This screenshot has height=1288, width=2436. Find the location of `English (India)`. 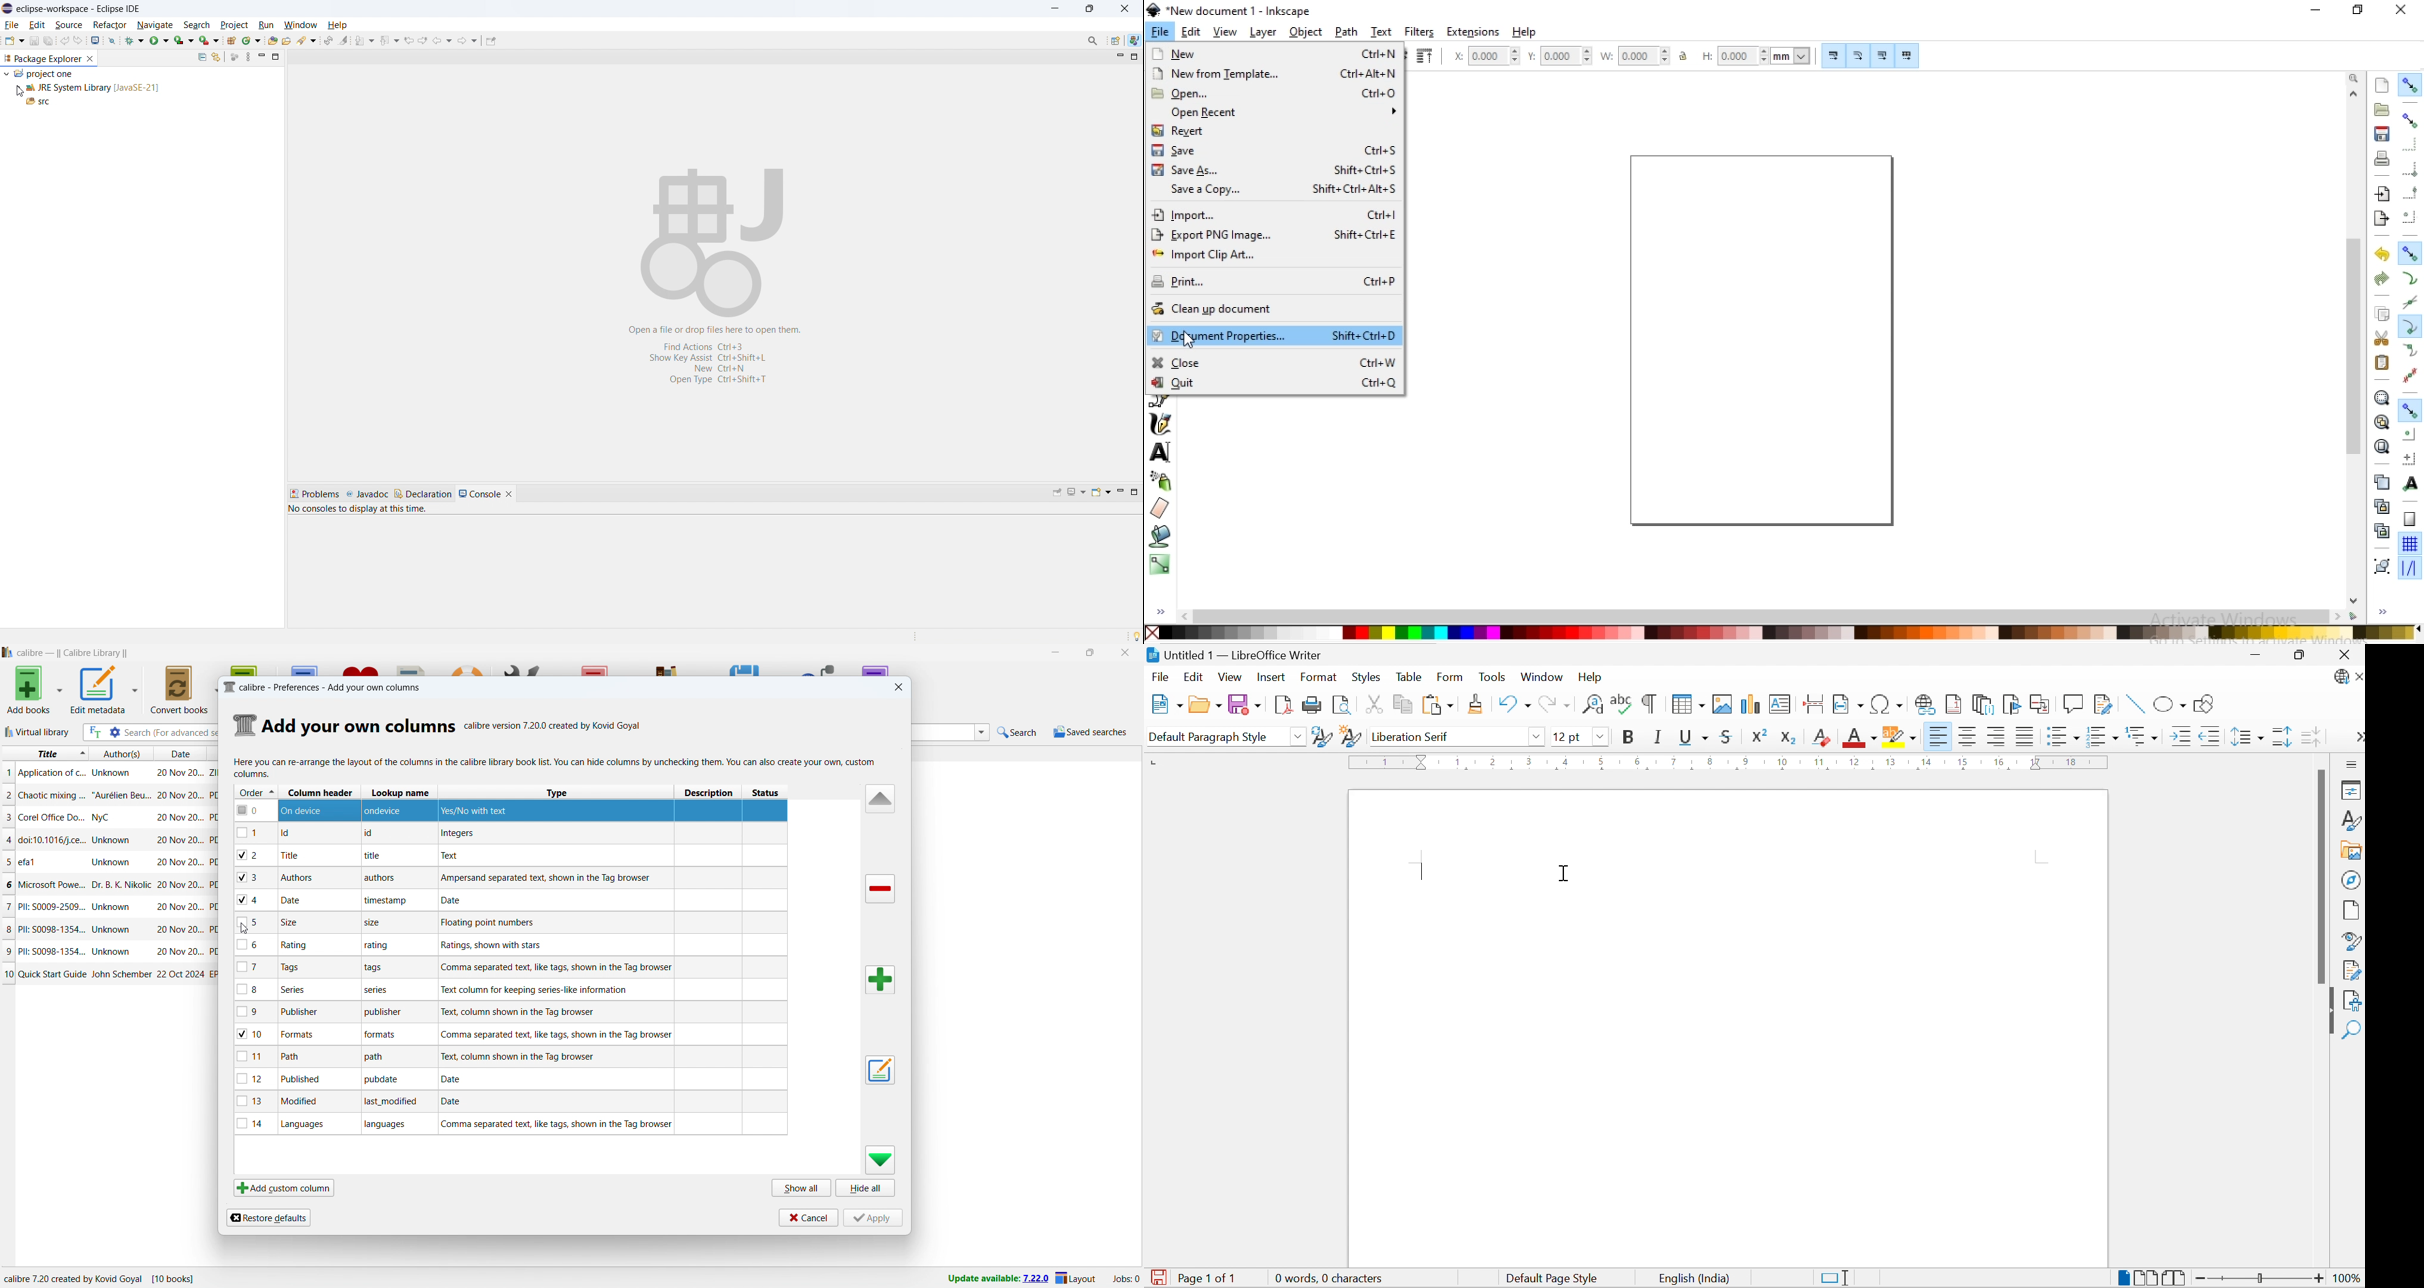

English (India) is located at coordinates (1692, 1279).